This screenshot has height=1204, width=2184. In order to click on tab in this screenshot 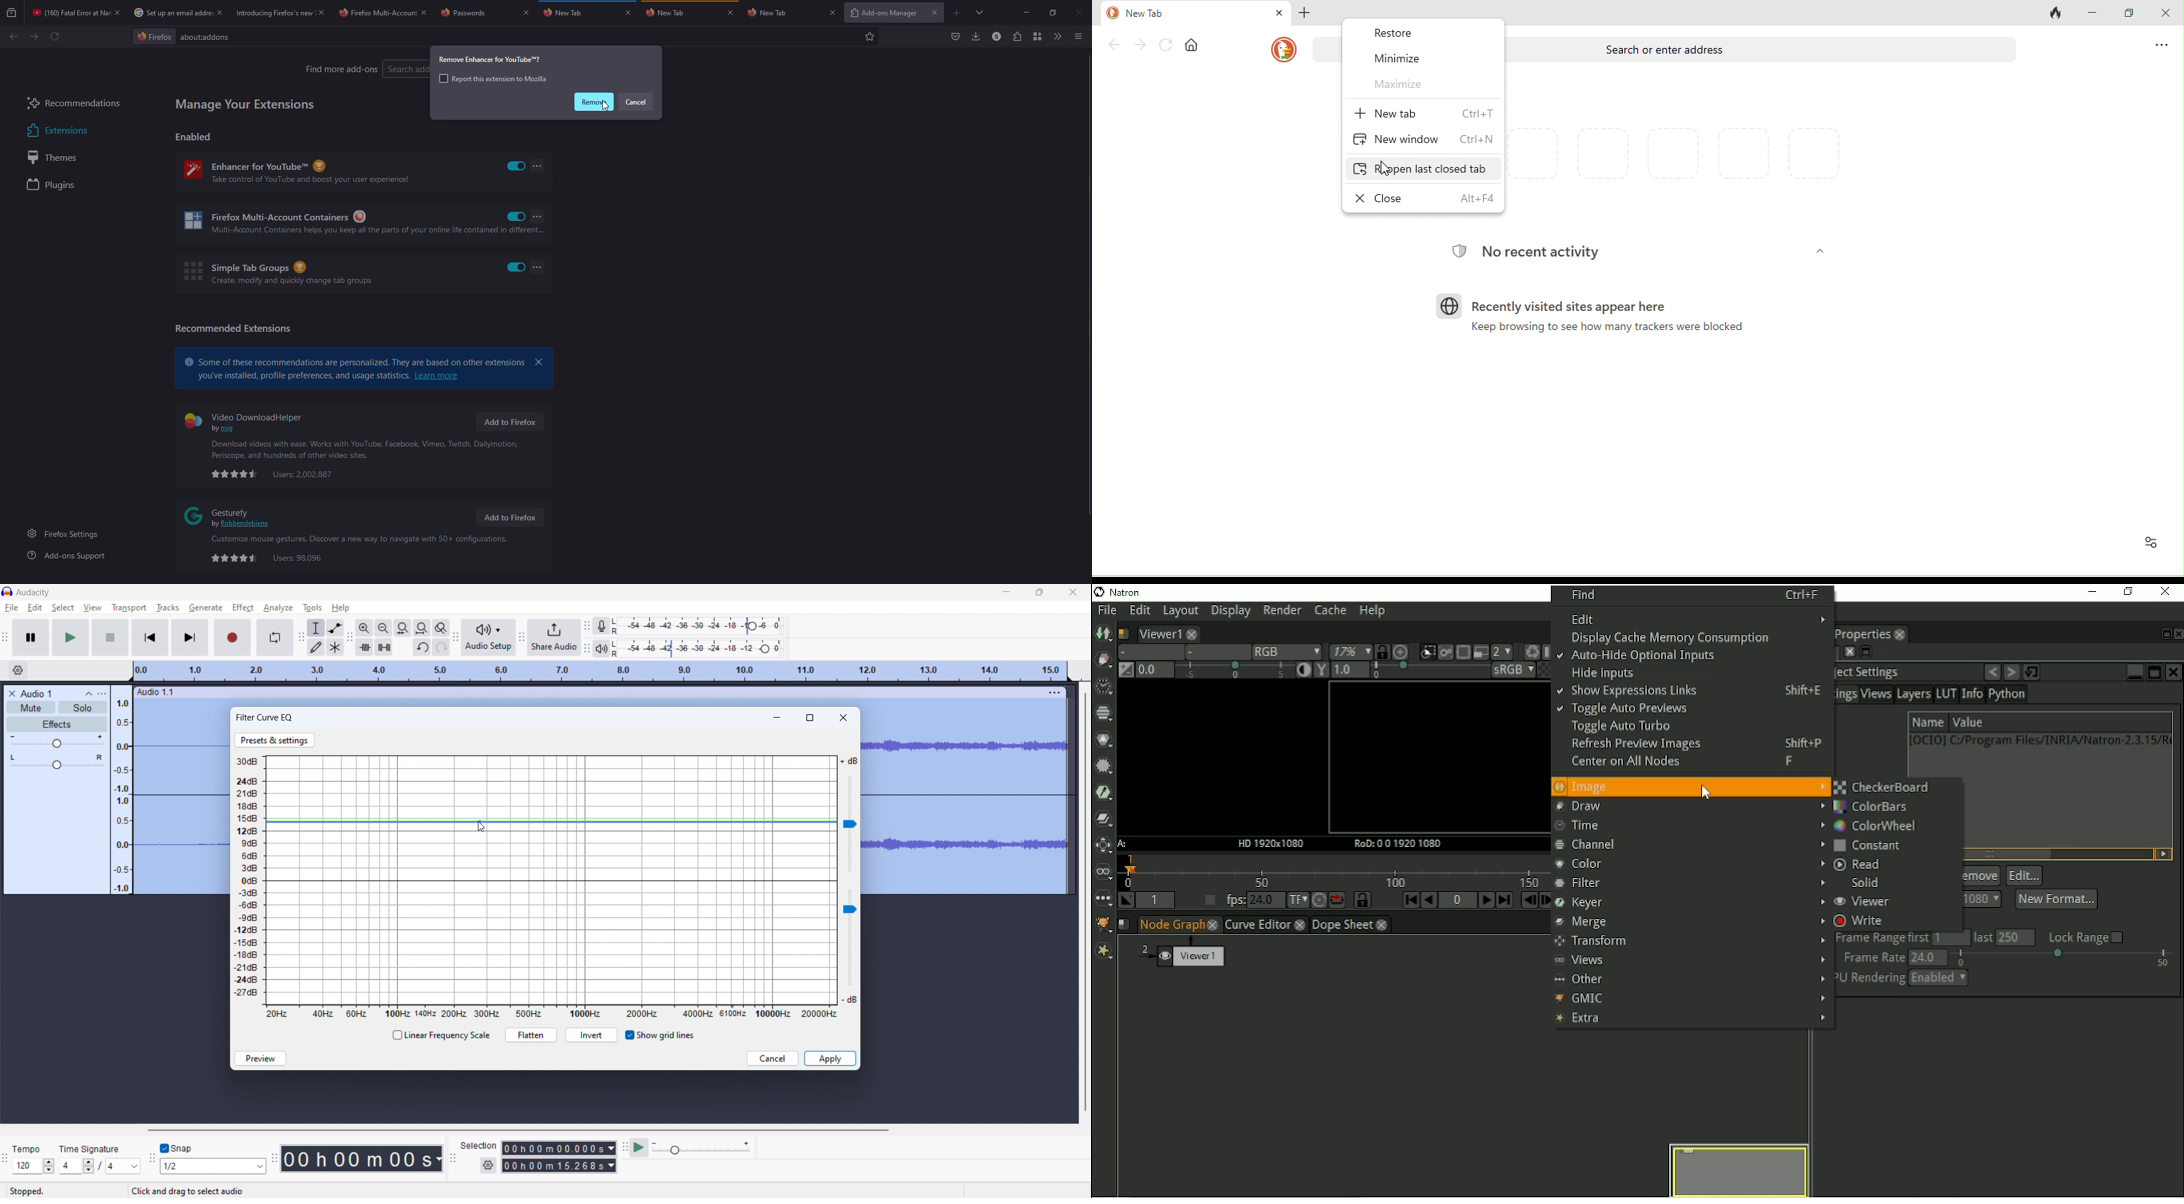, I will do `click(272, 13)`.